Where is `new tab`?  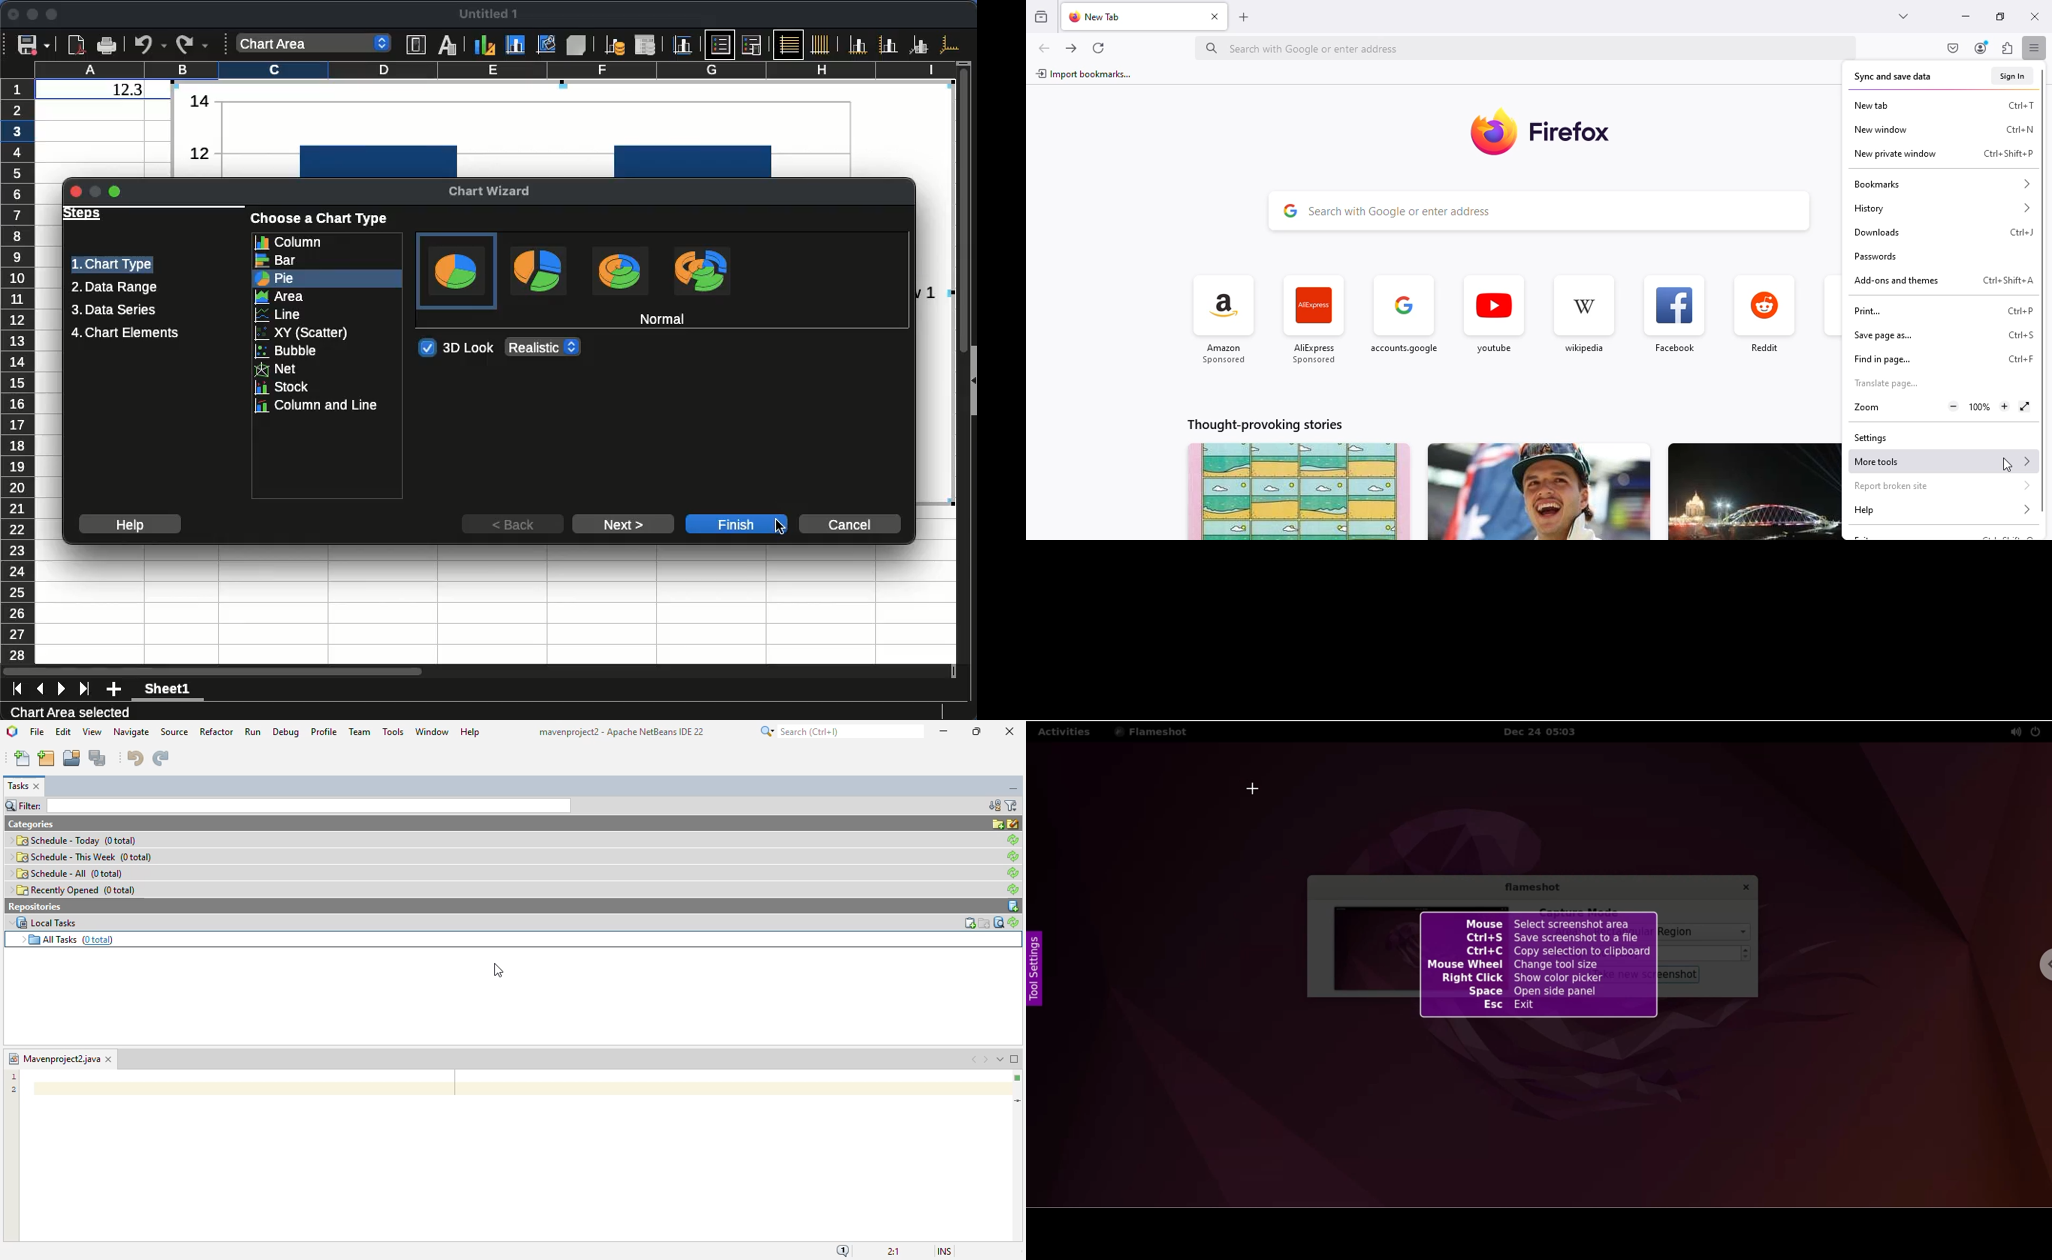 new tab is located at coordinates (1870, 105).